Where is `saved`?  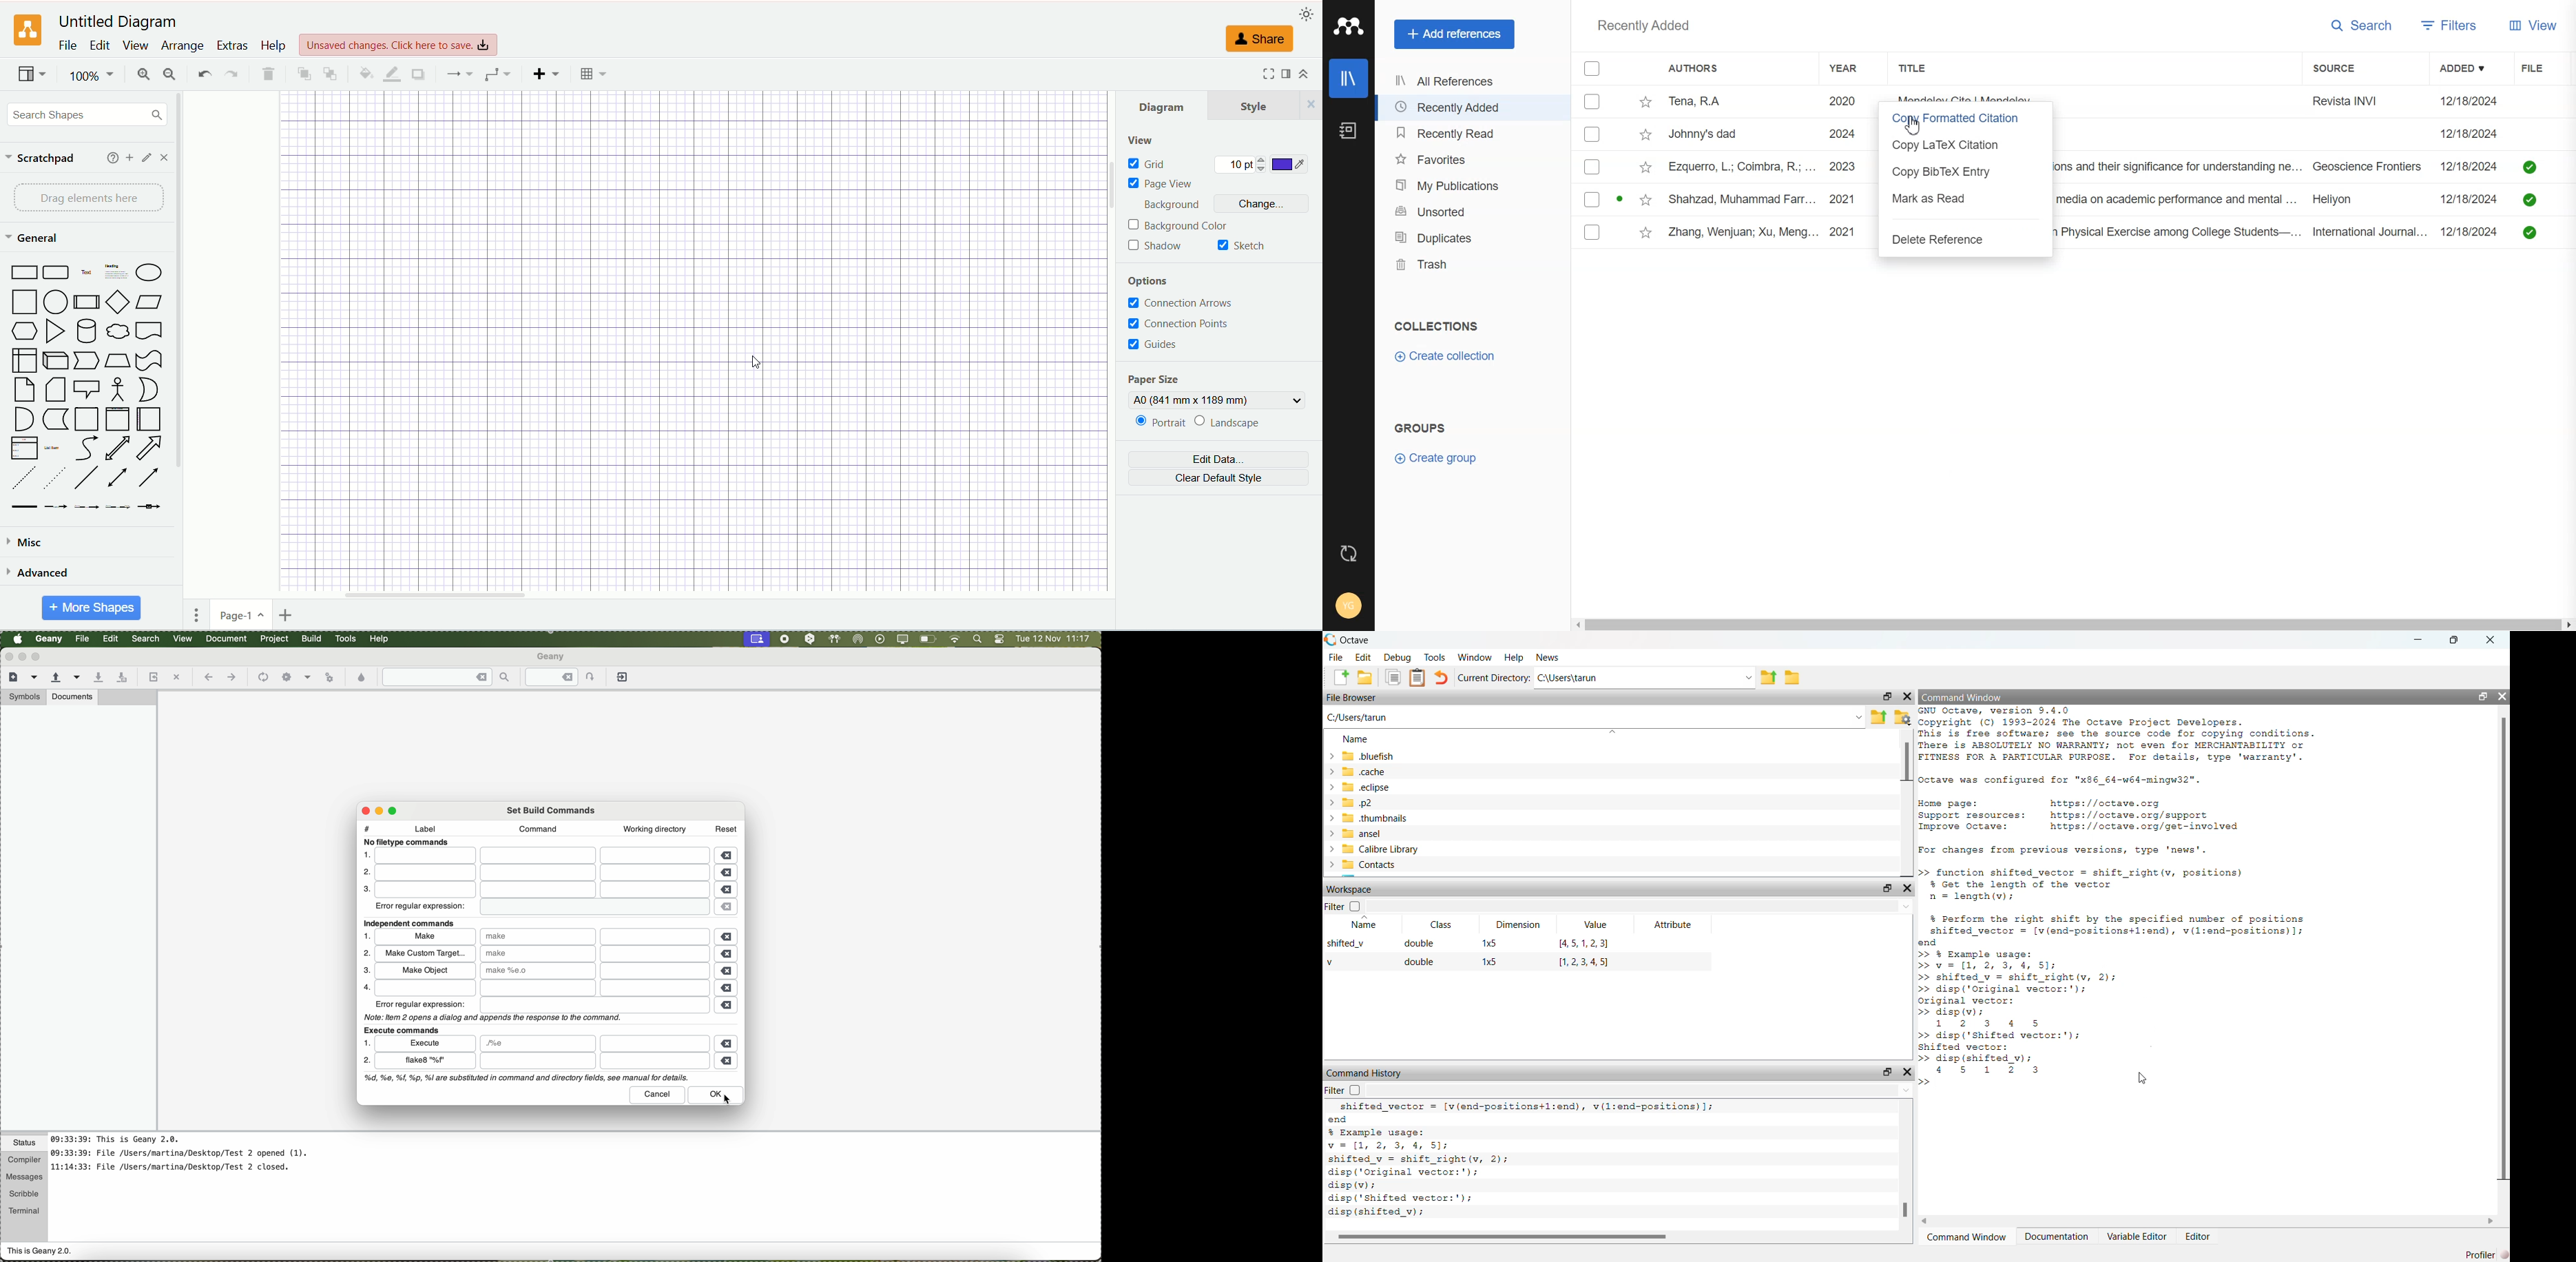
saved is located at coordinates (2531, 167).